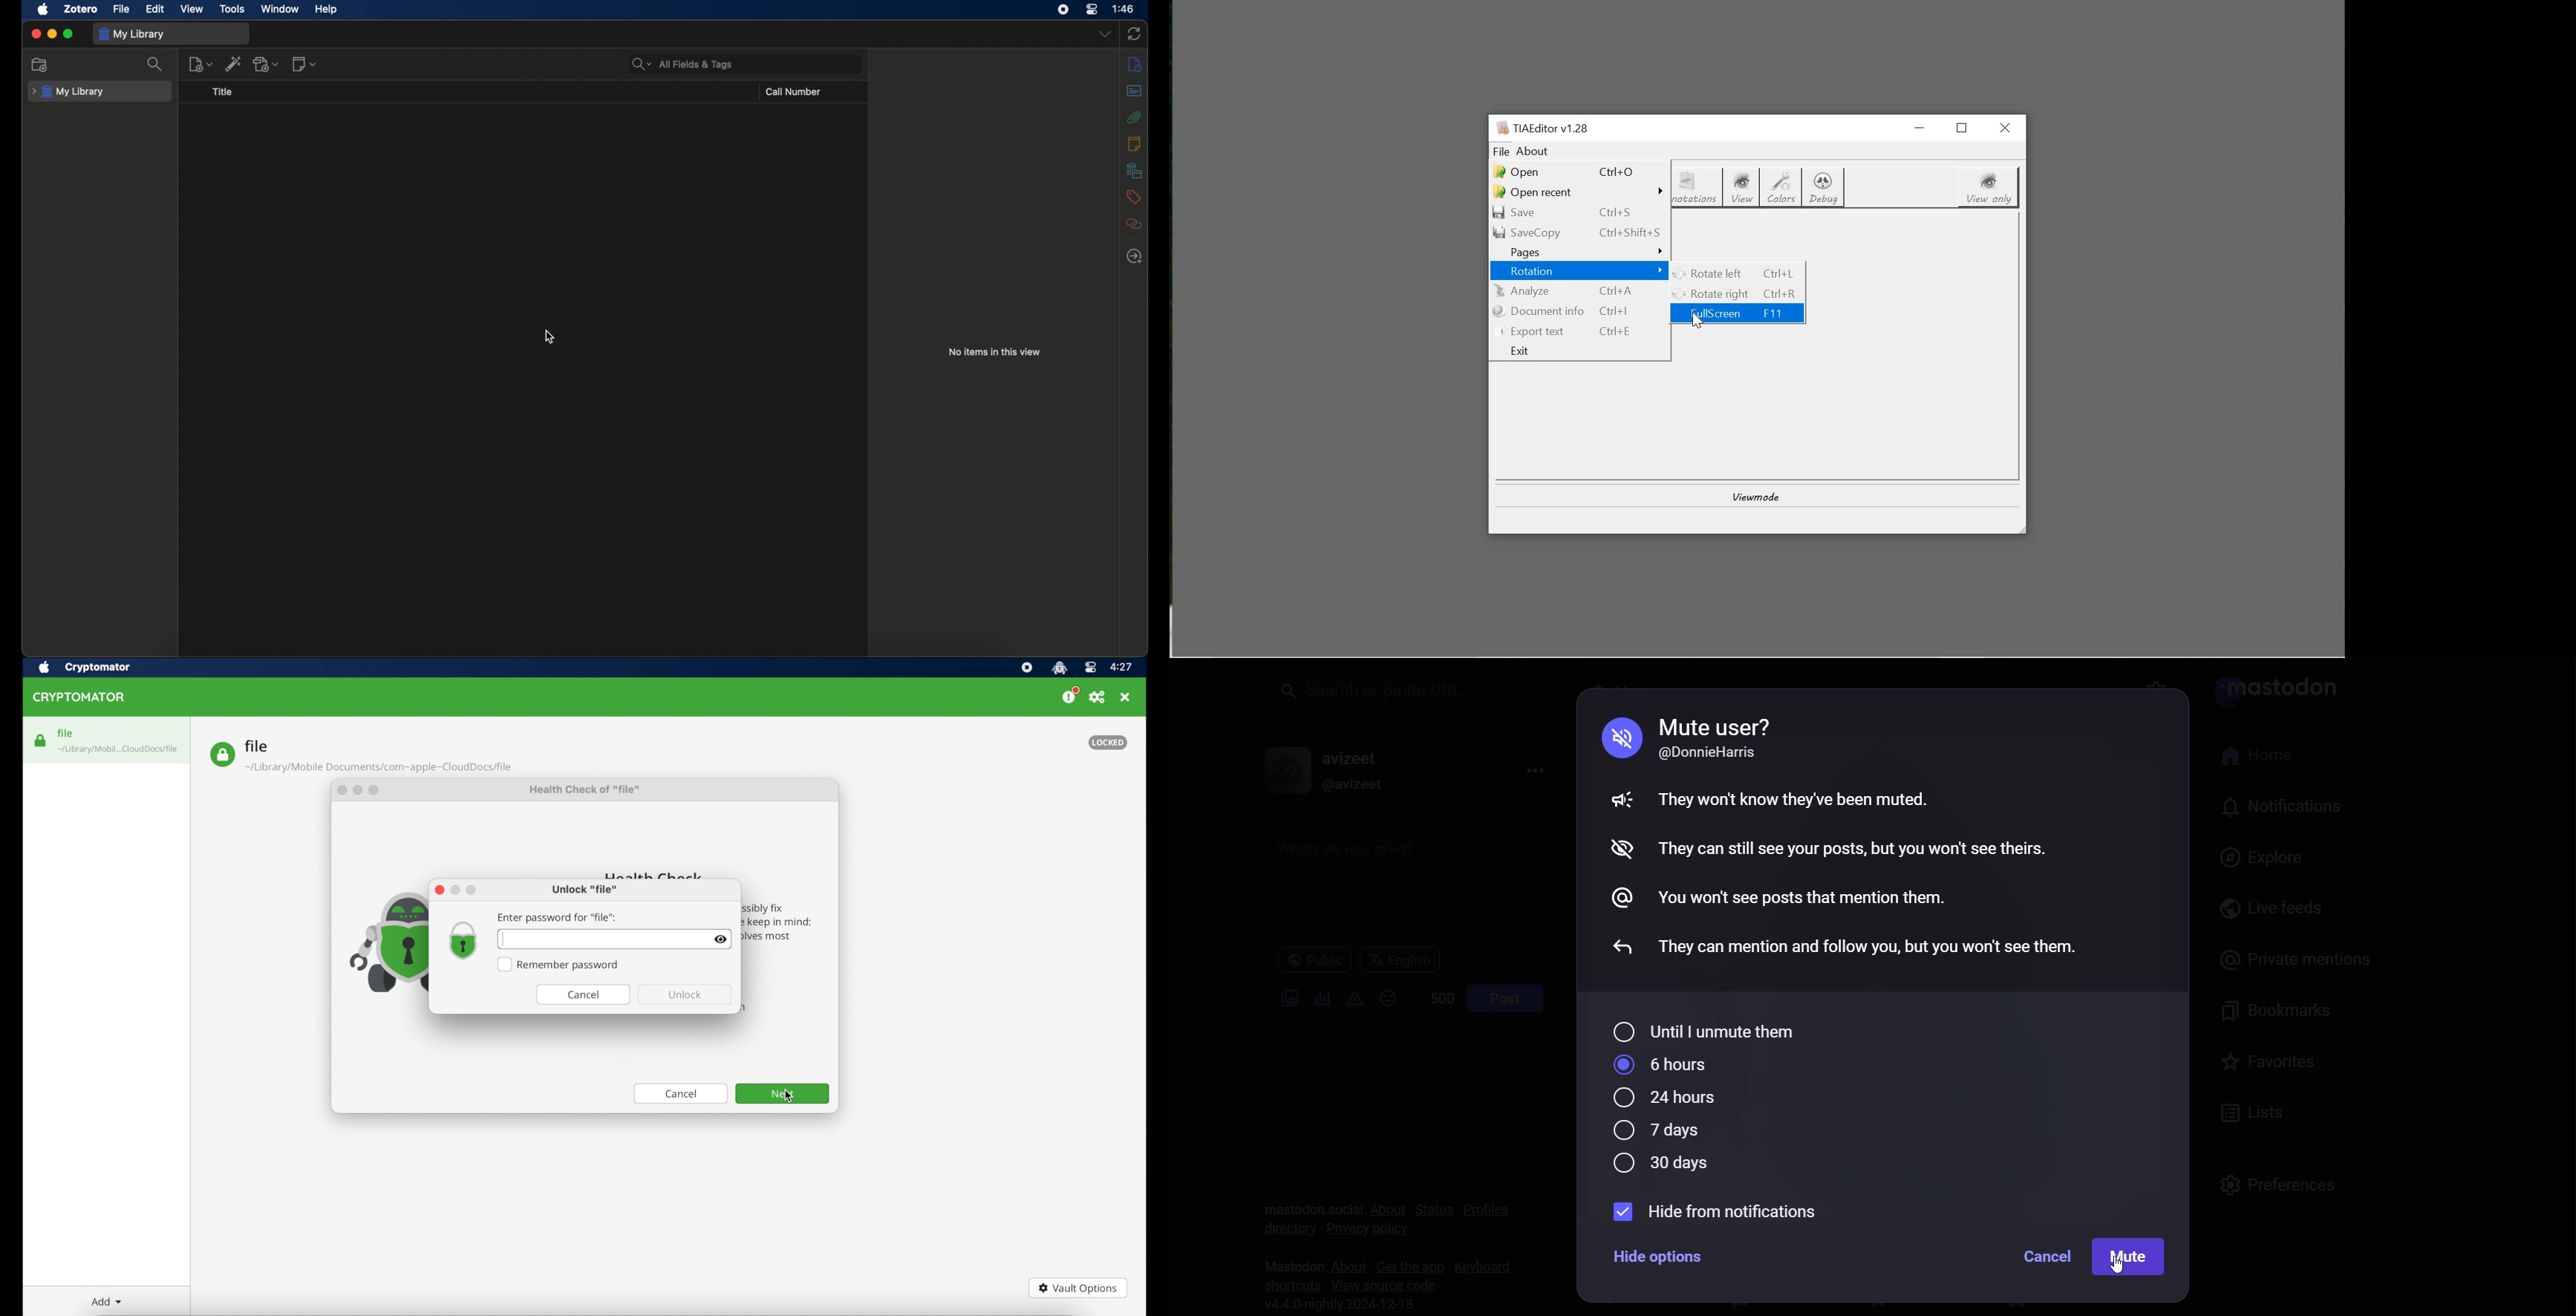  What do you see at coordinates (1134, 256) in the screenshot?
I see `locate` at bounding box center [1134, 256].